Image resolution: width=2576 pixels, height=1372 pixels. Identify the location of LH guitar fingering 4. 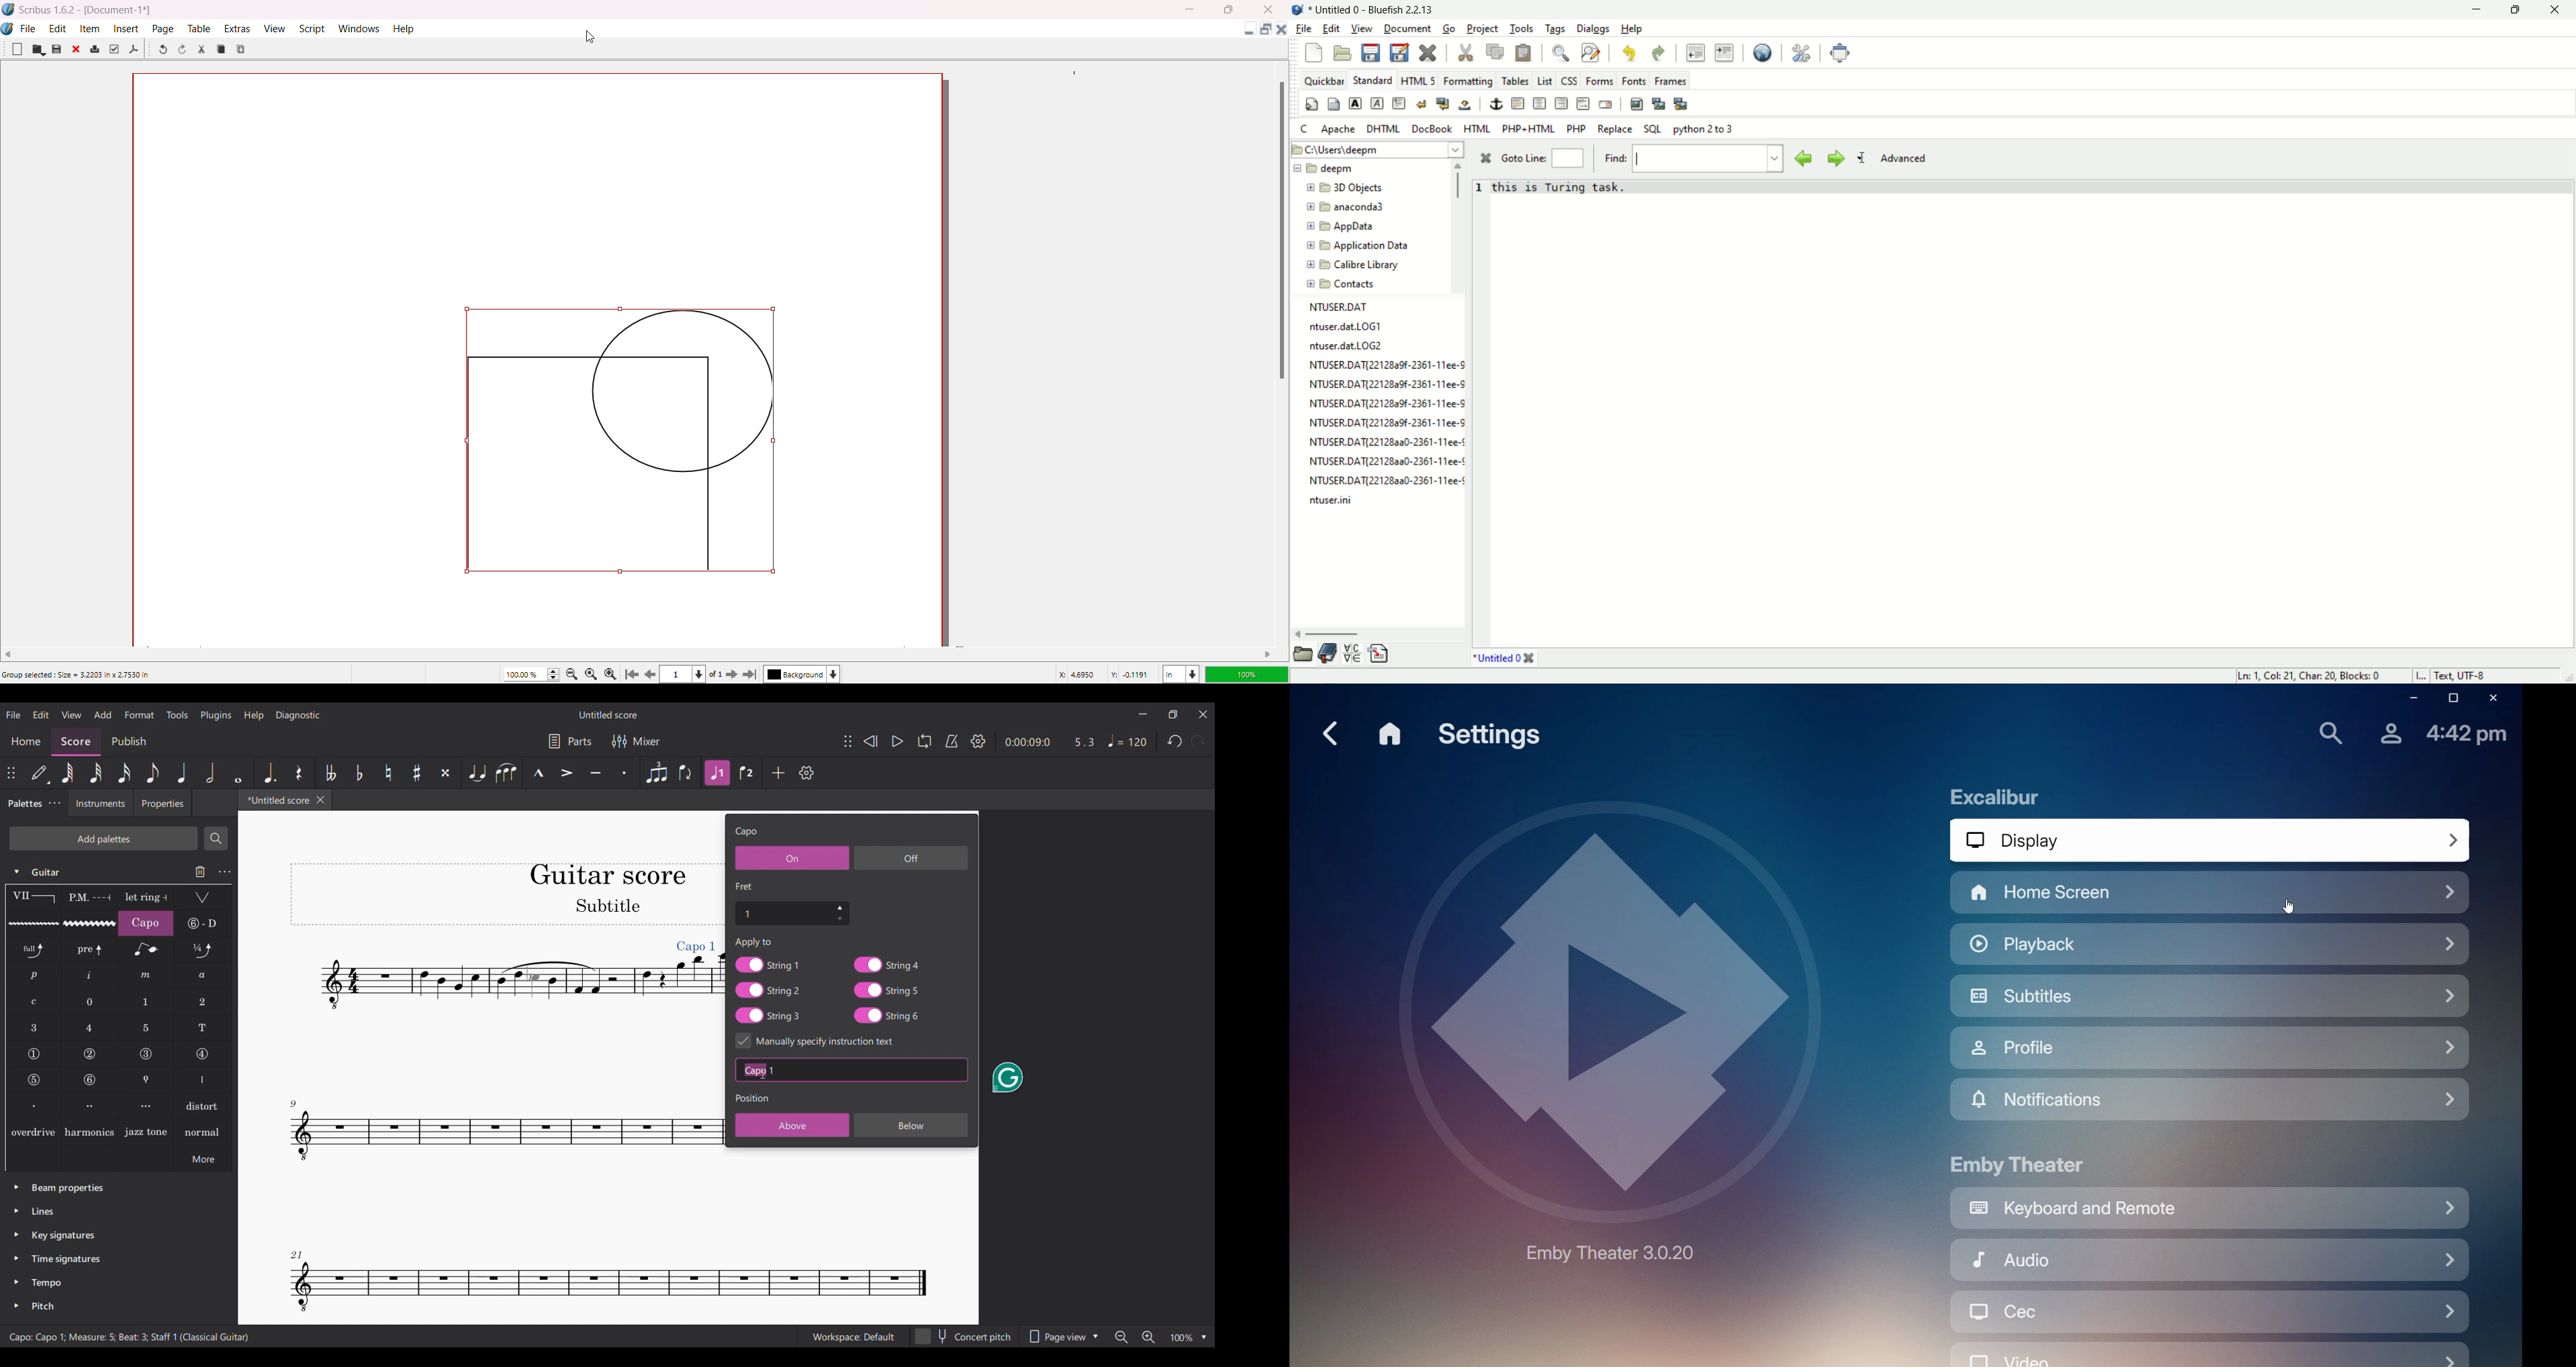
(91, 1028).